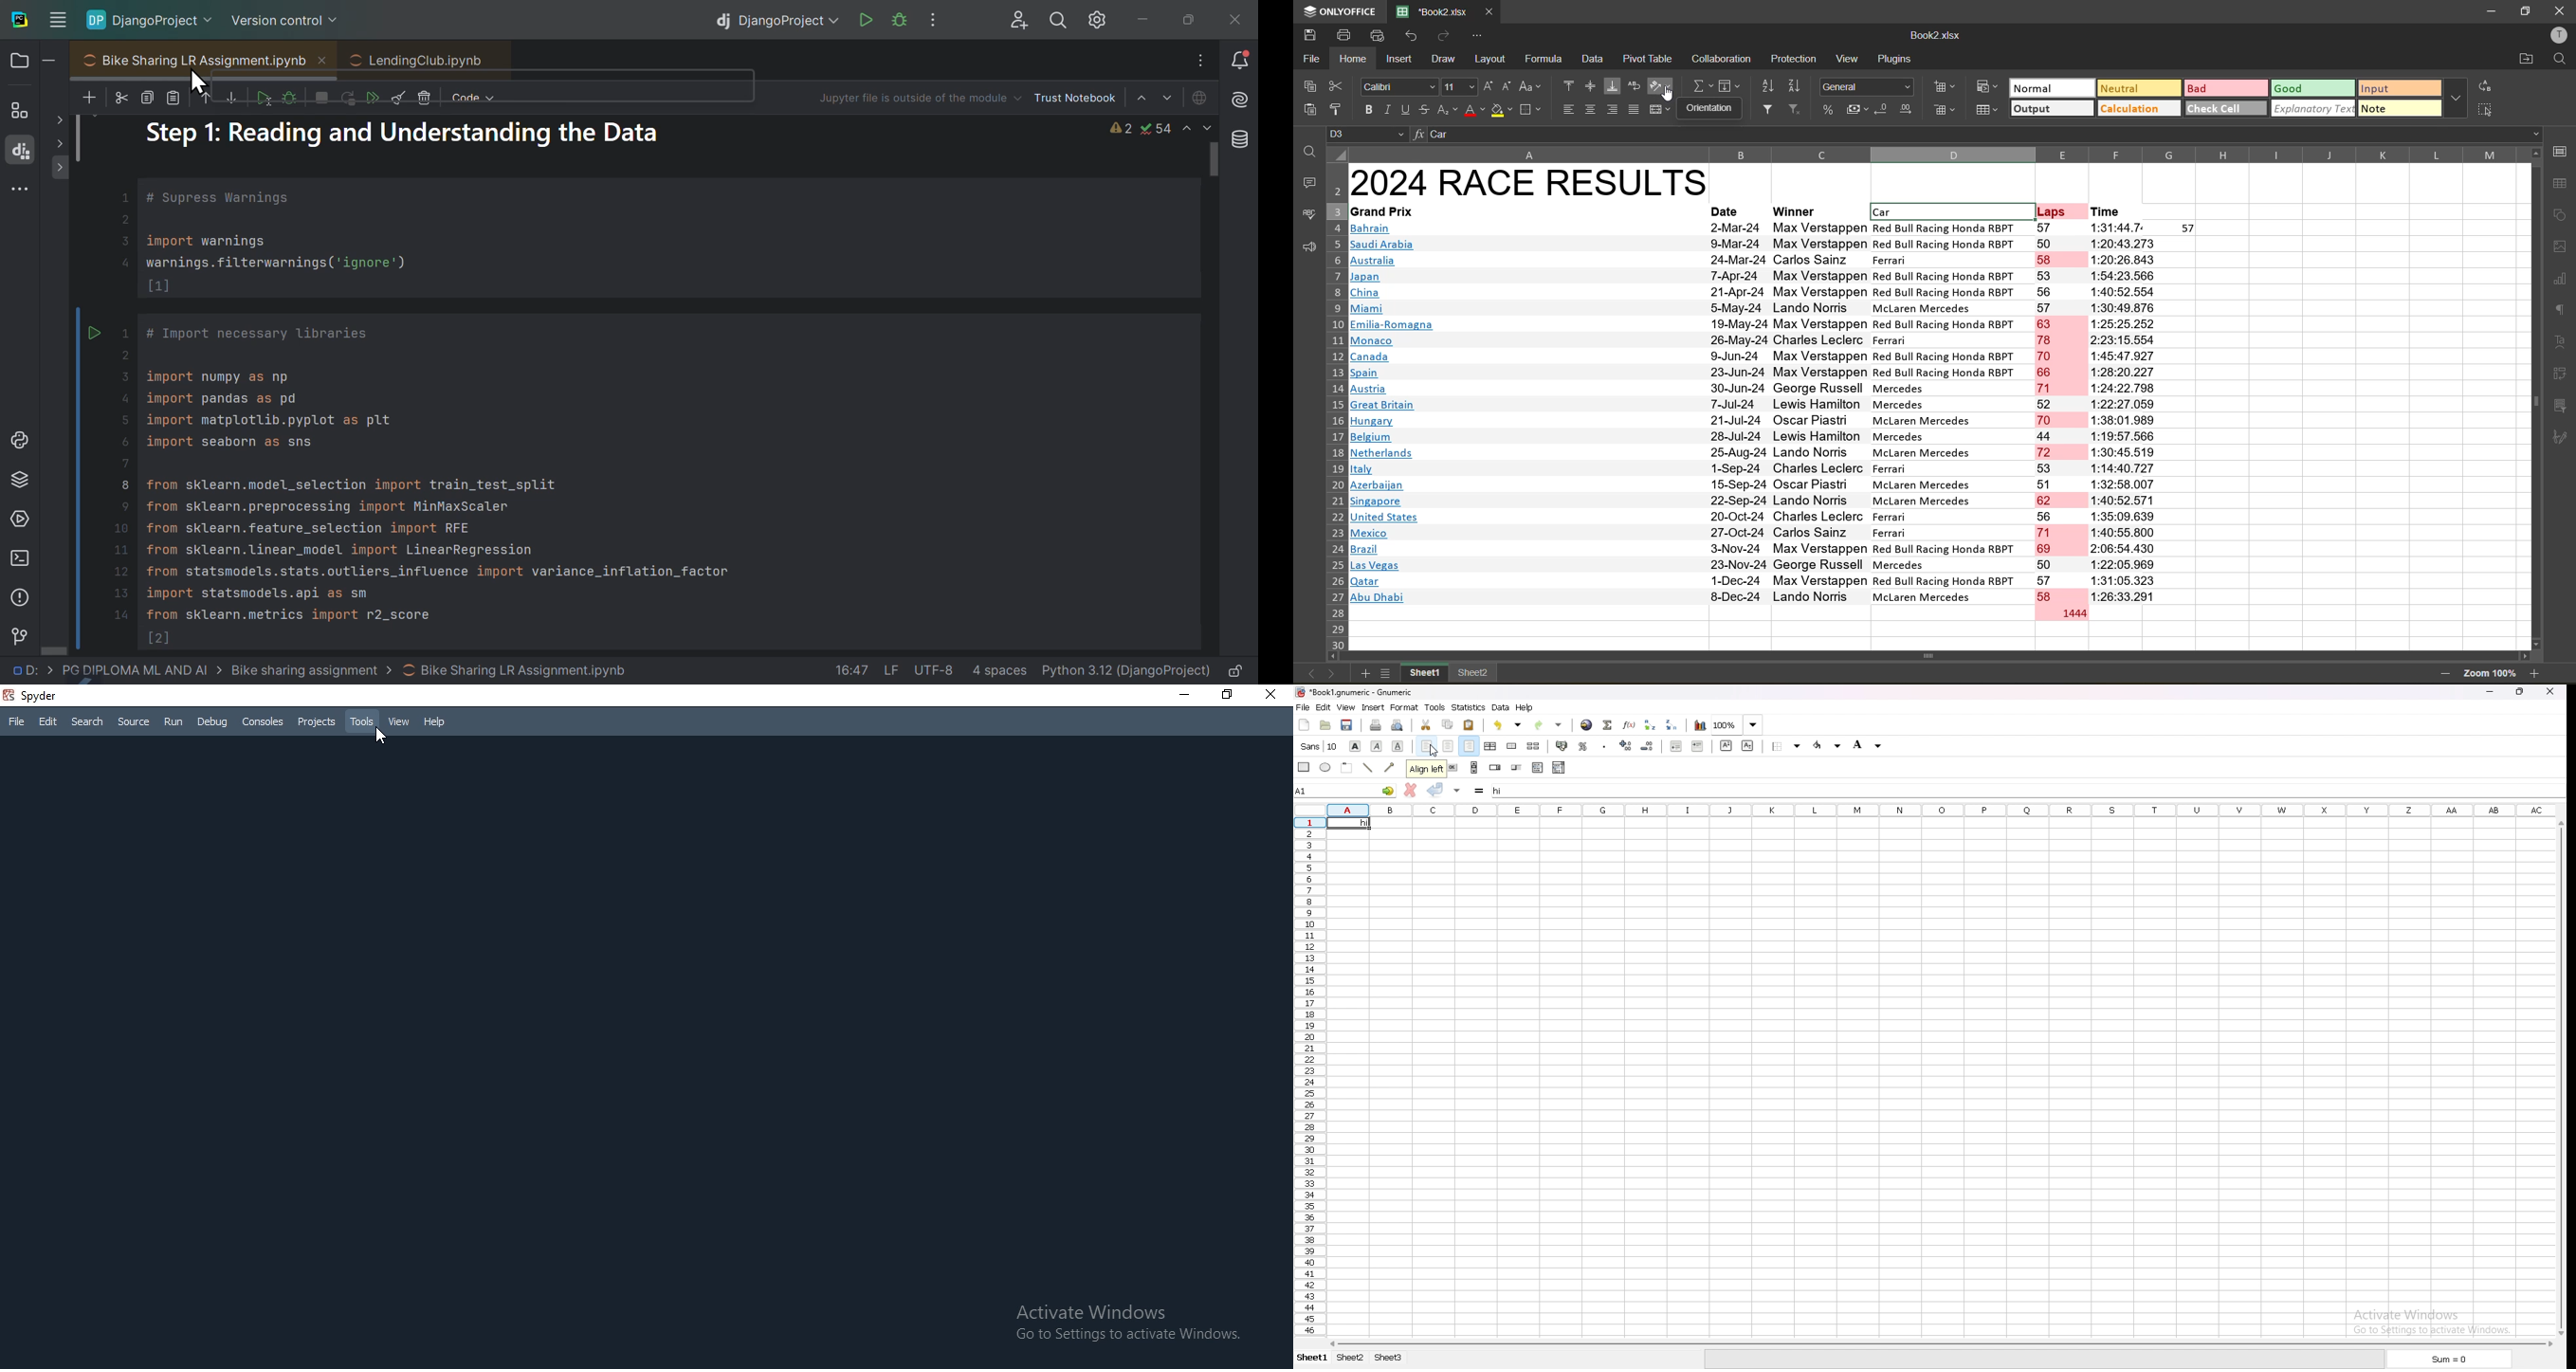 Image resolution: width=2576 pixels, height=1372 pixels. Describe the element at coordinates (1586, 726) in the screenshot. I see `hyperlink` at that location.